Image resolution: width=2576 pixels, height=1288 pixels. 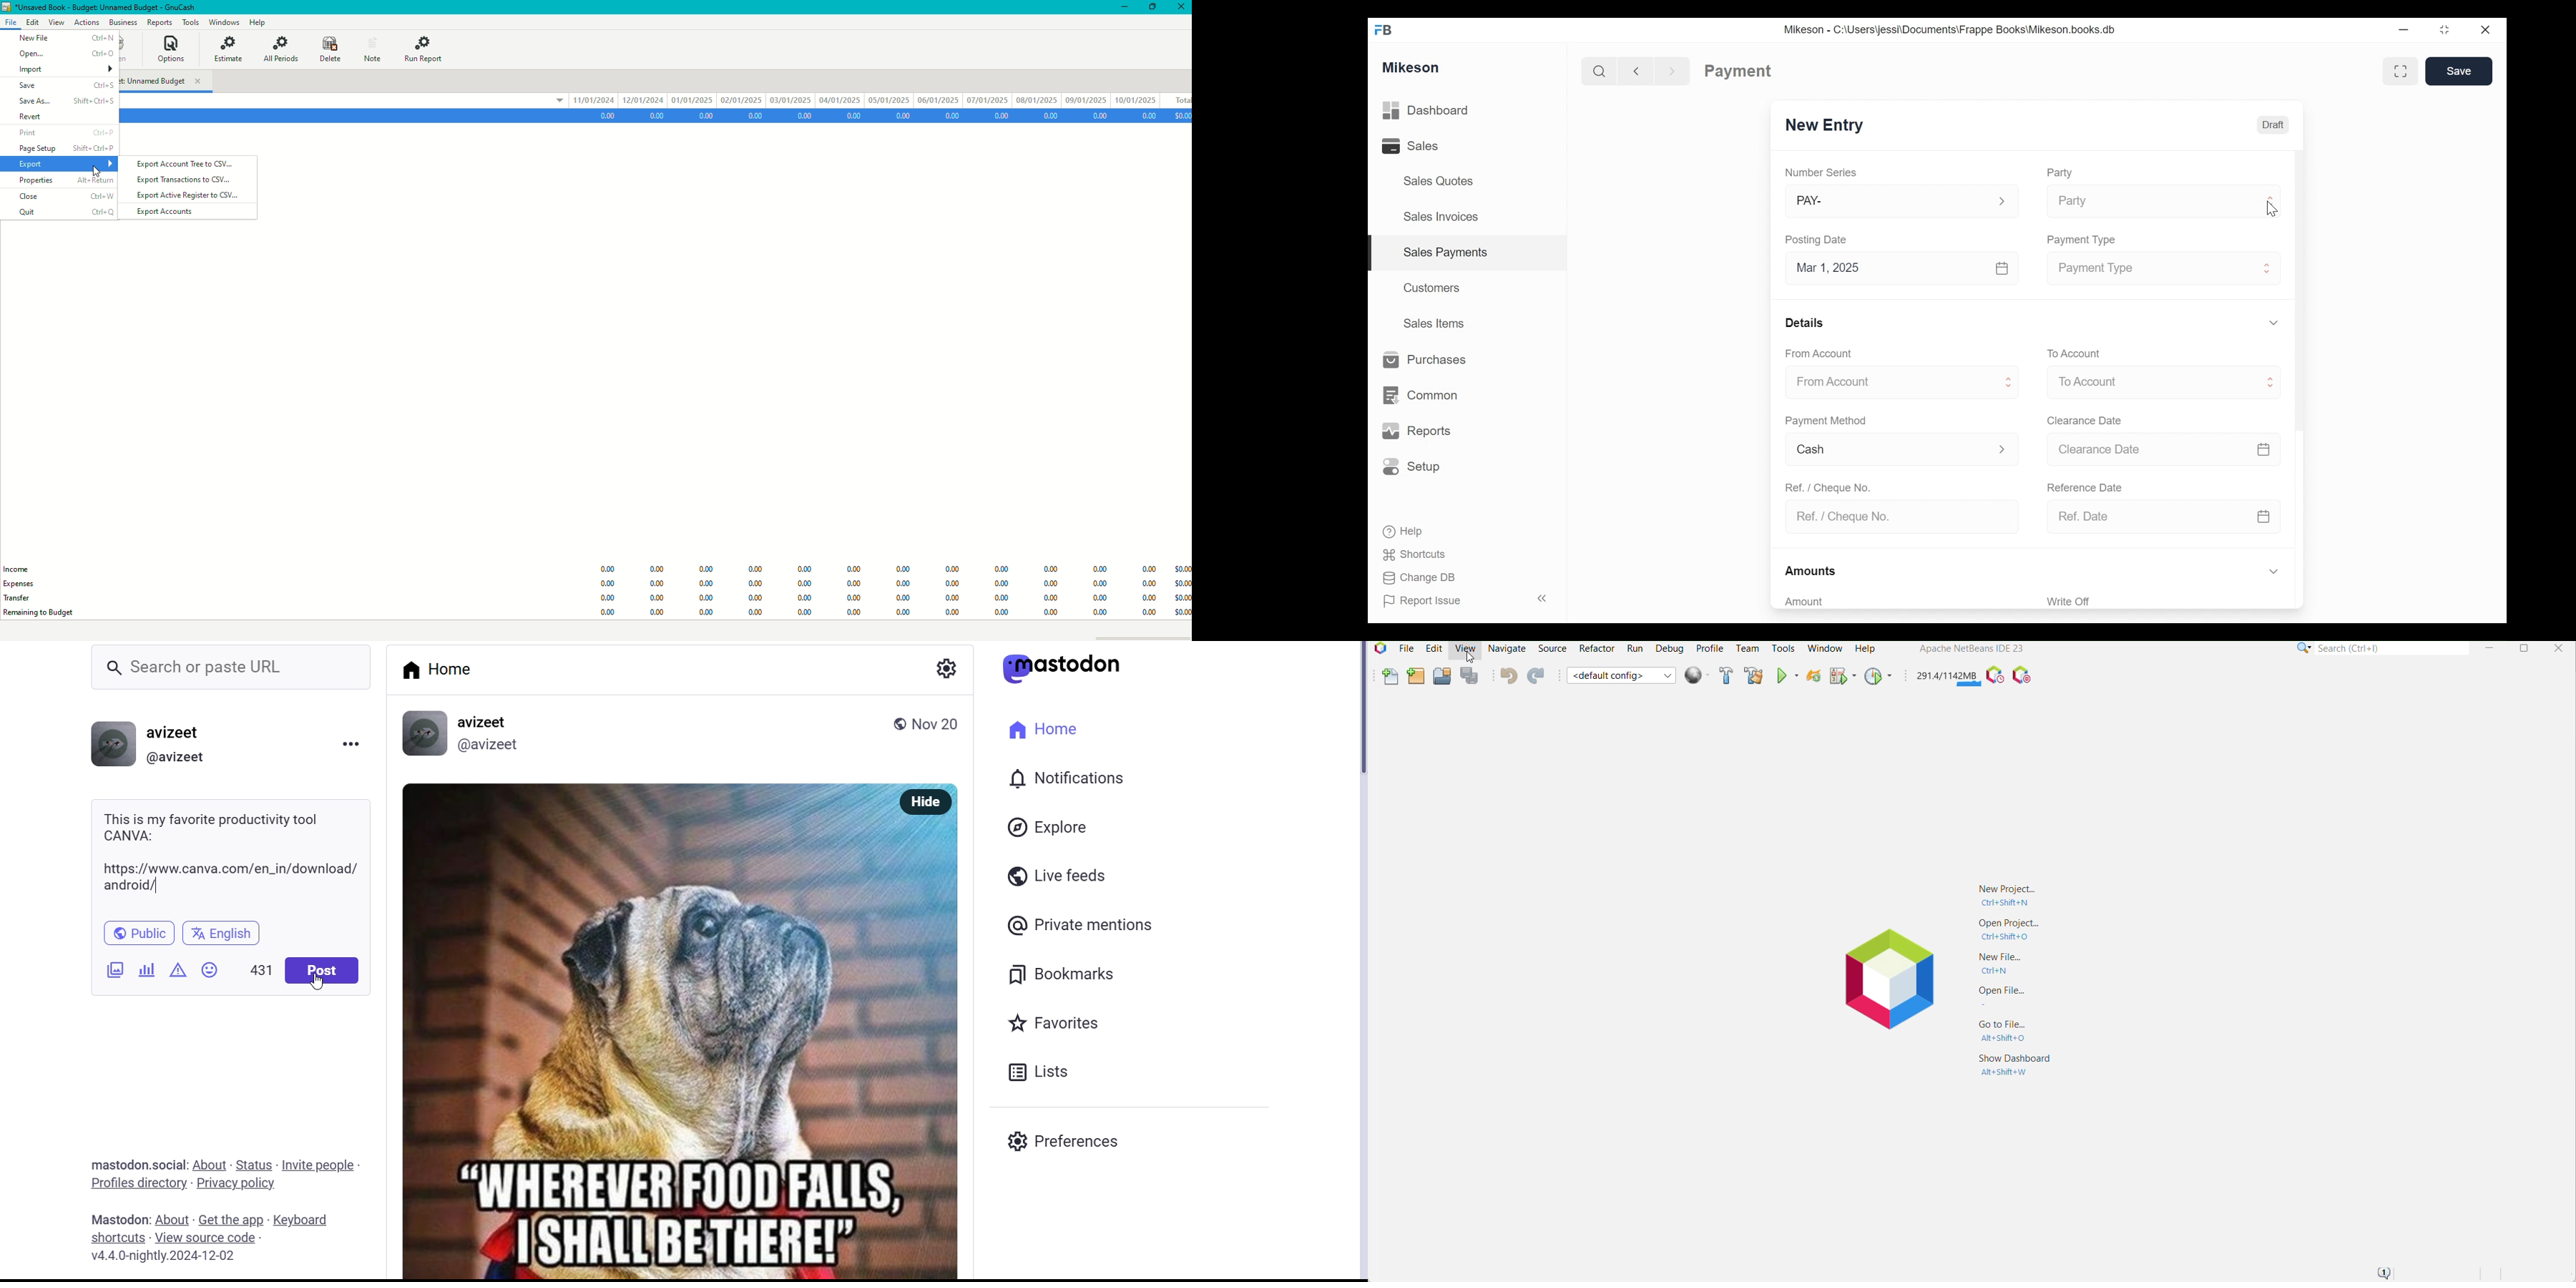 I want to click on Change DB, so click(x=1422, y=578).